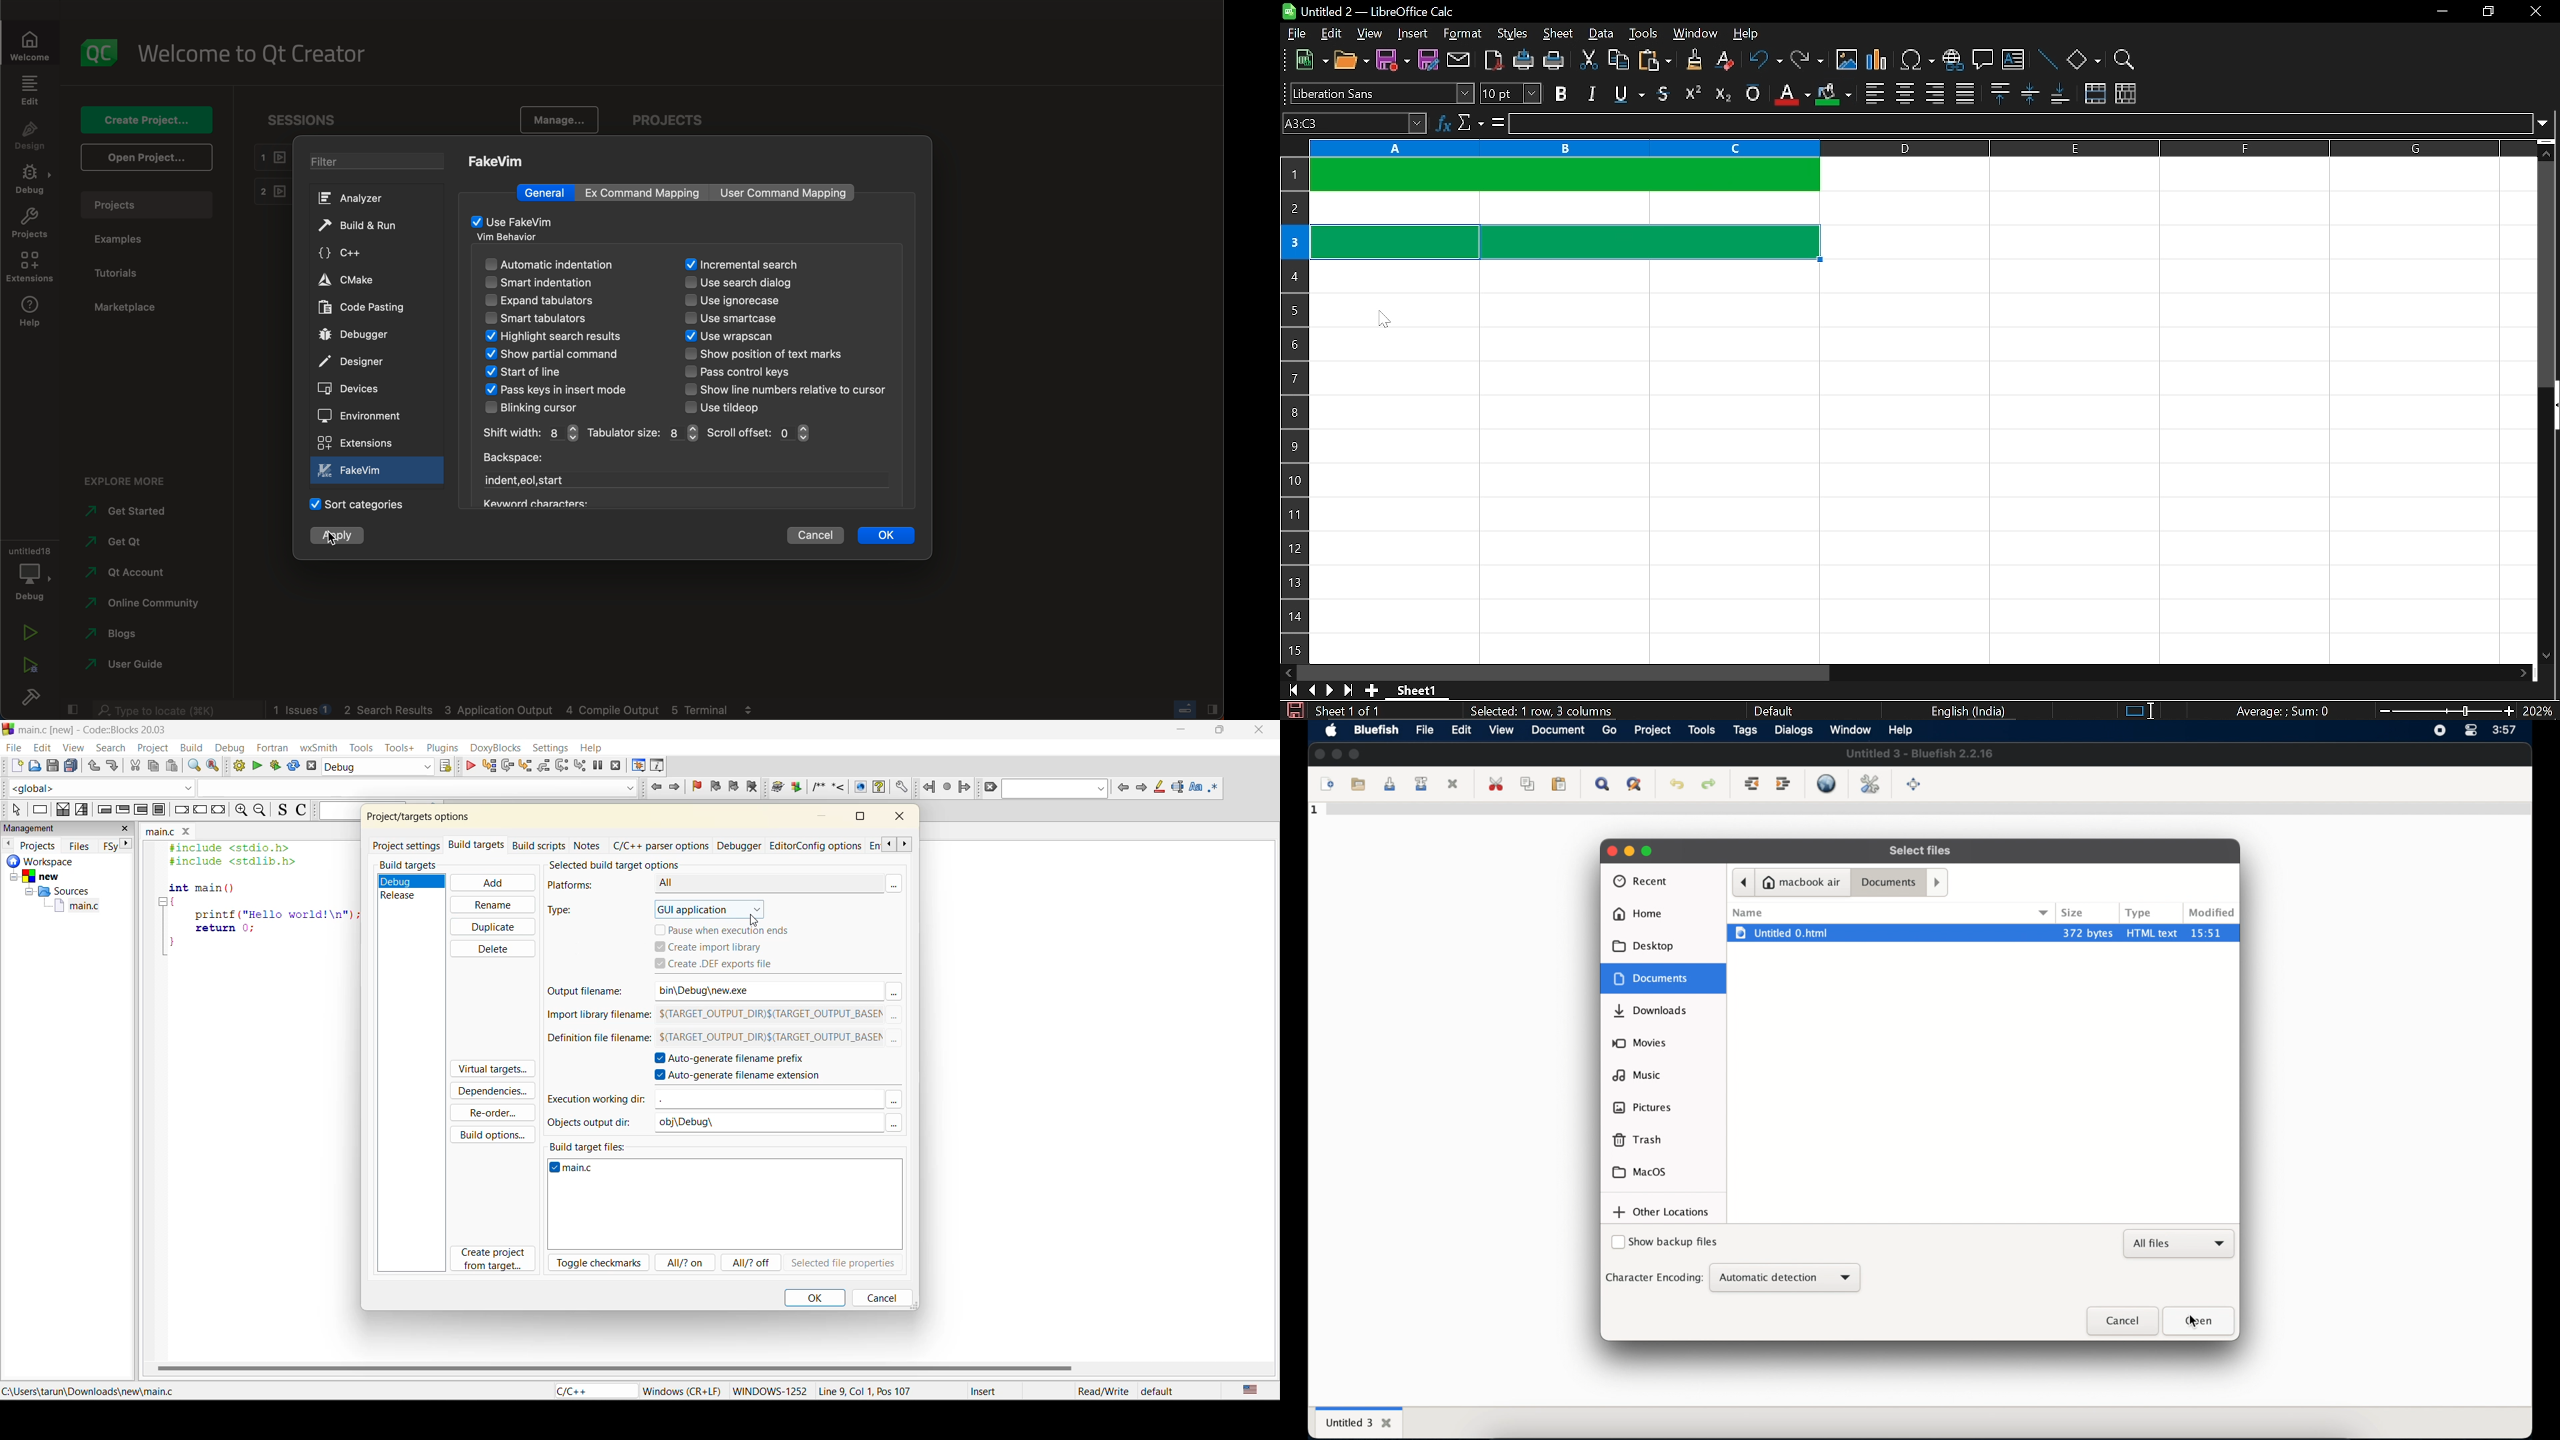 This screenshot has width=2576, height=1456. What do you see at coordinates (767, 356) in the screenshot?
I see `text marks` at bounding box center [767, 356].